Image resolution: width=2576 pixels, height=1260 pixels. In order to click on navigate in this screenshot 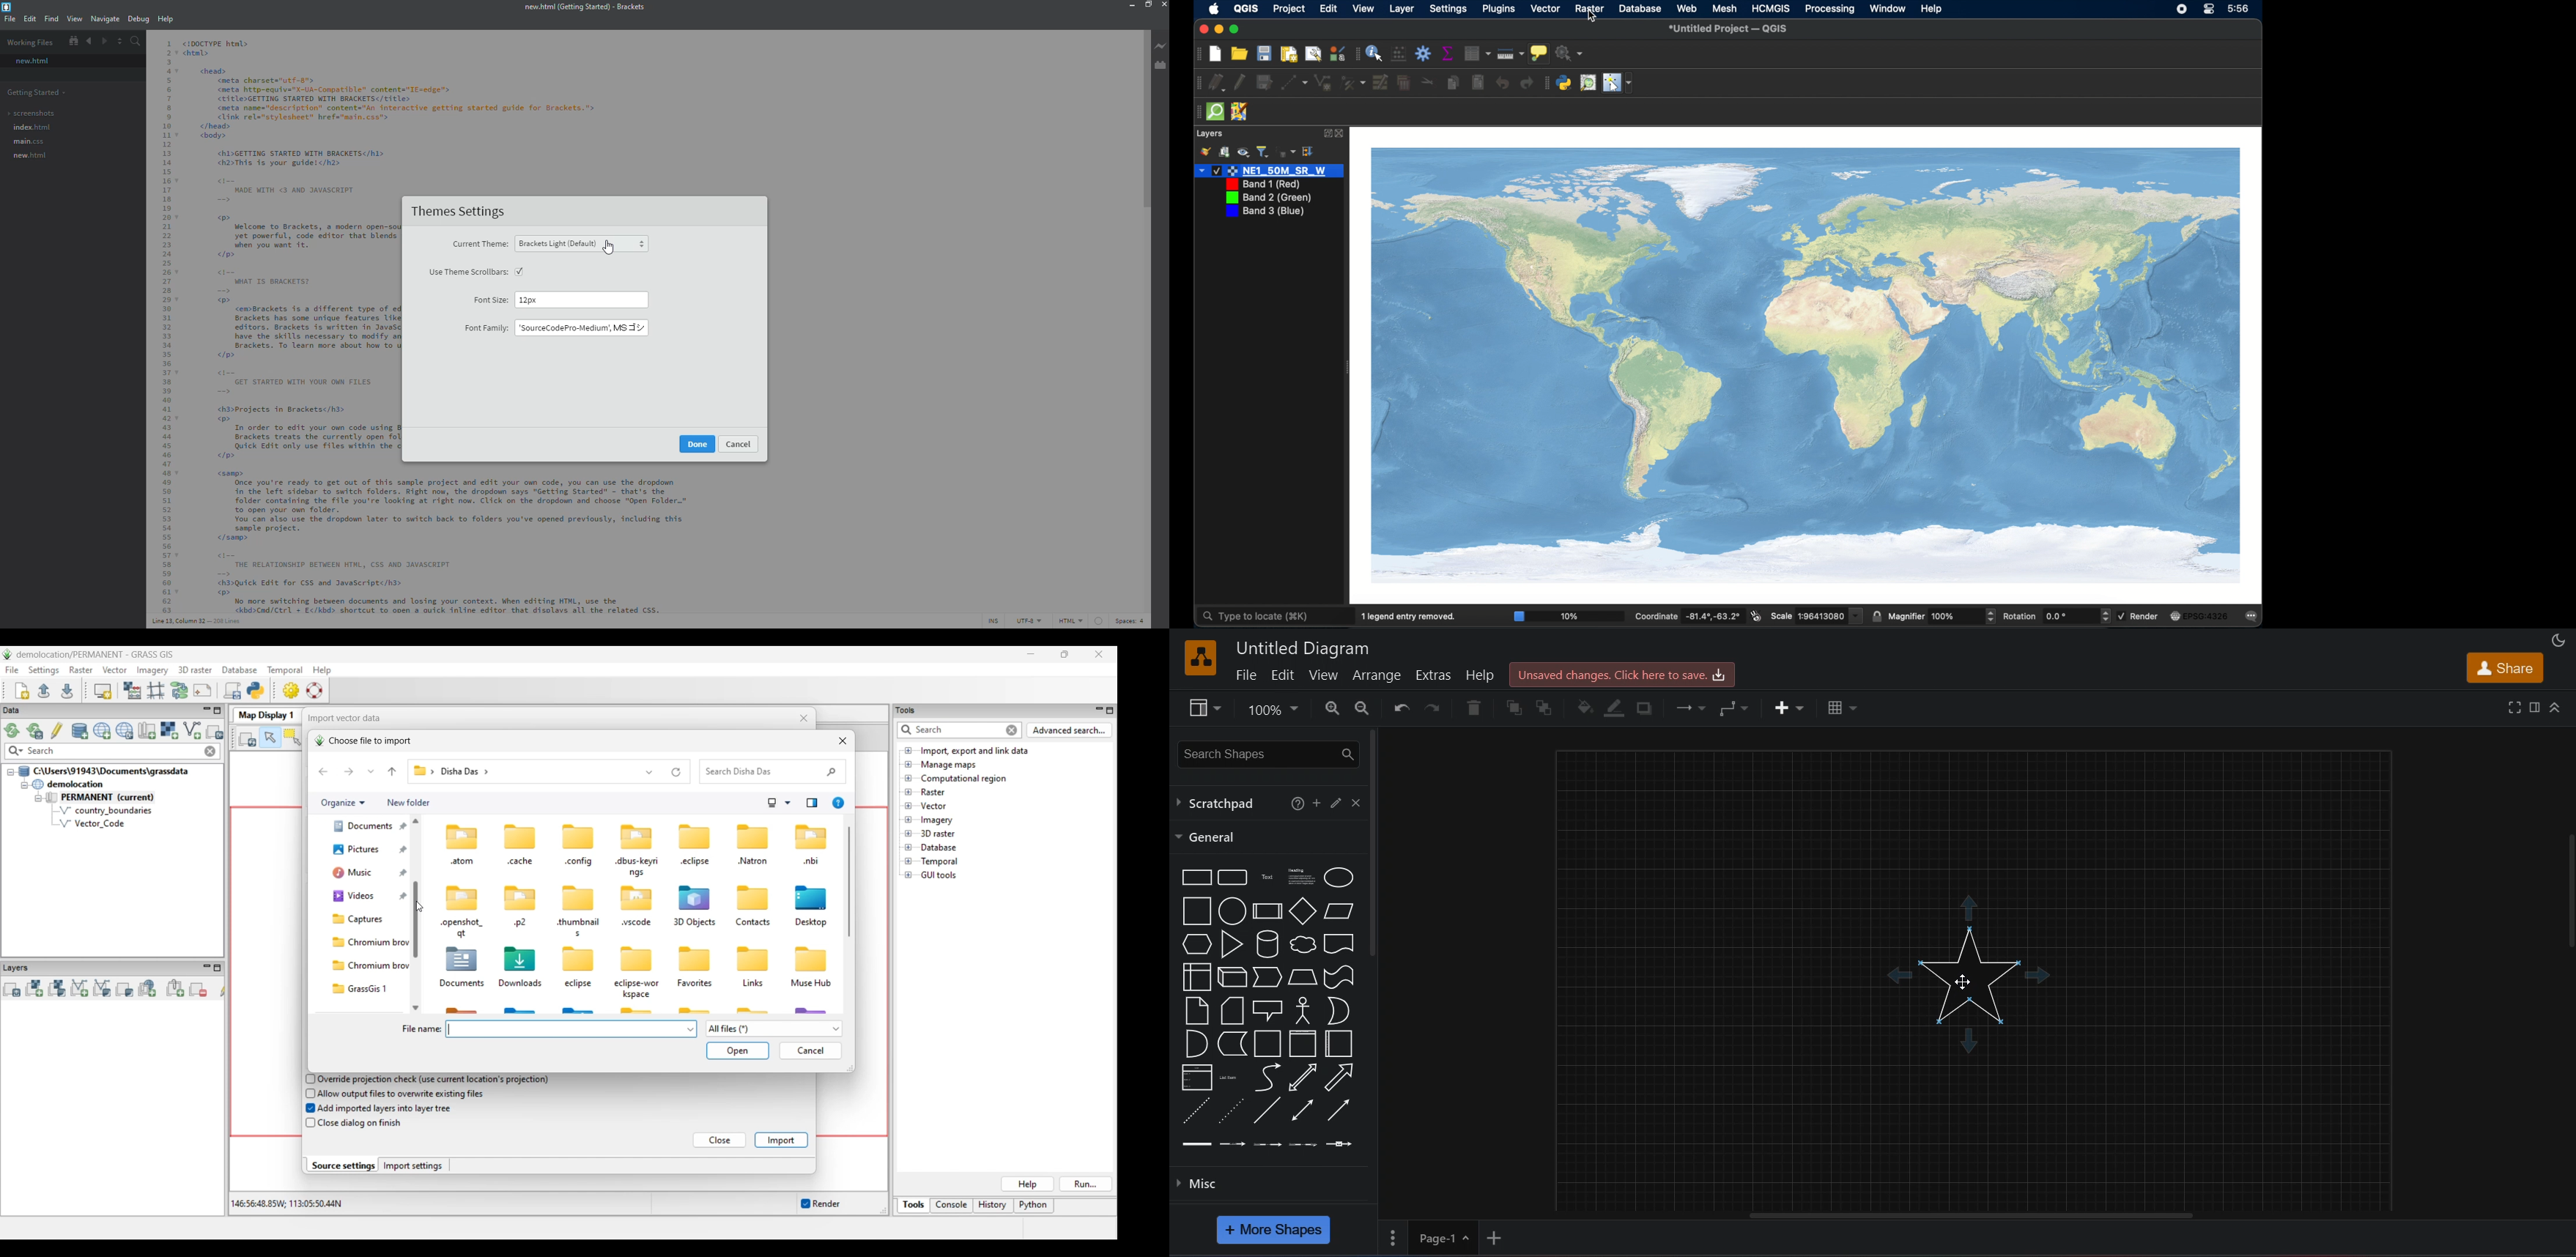, I will do `click(104, 18)`.